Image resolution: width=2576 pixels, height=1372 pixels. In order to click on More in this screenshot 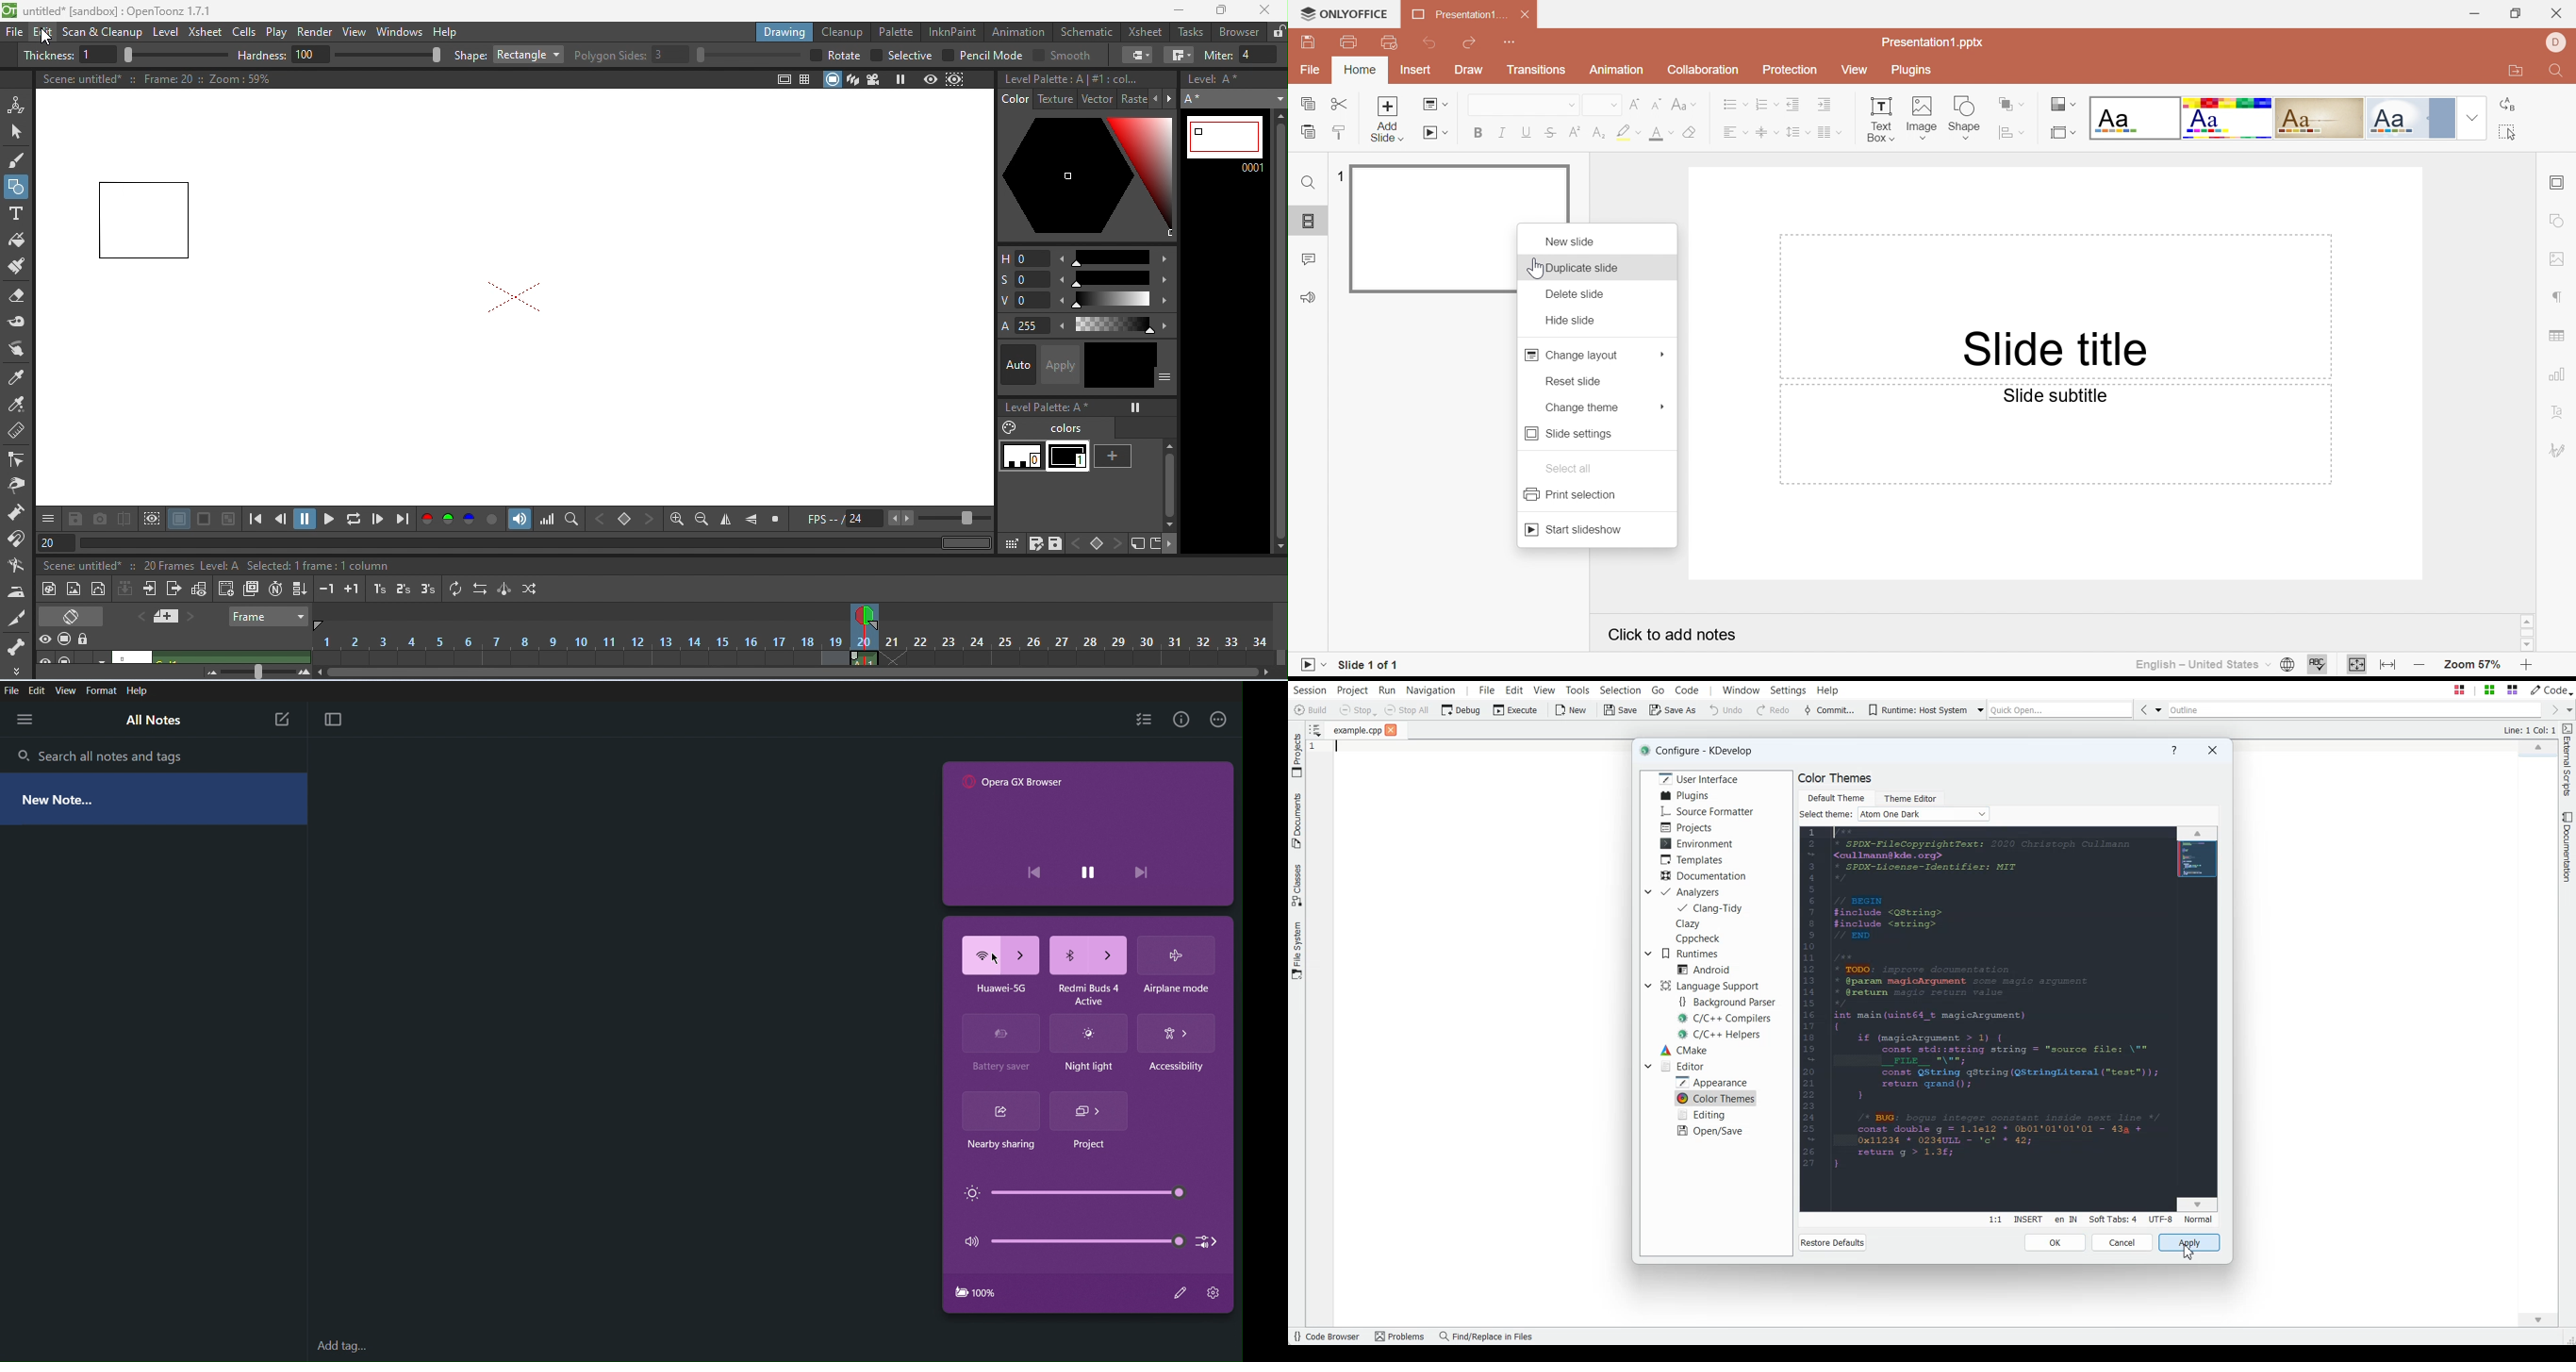, I will do `click(25, 719)`.